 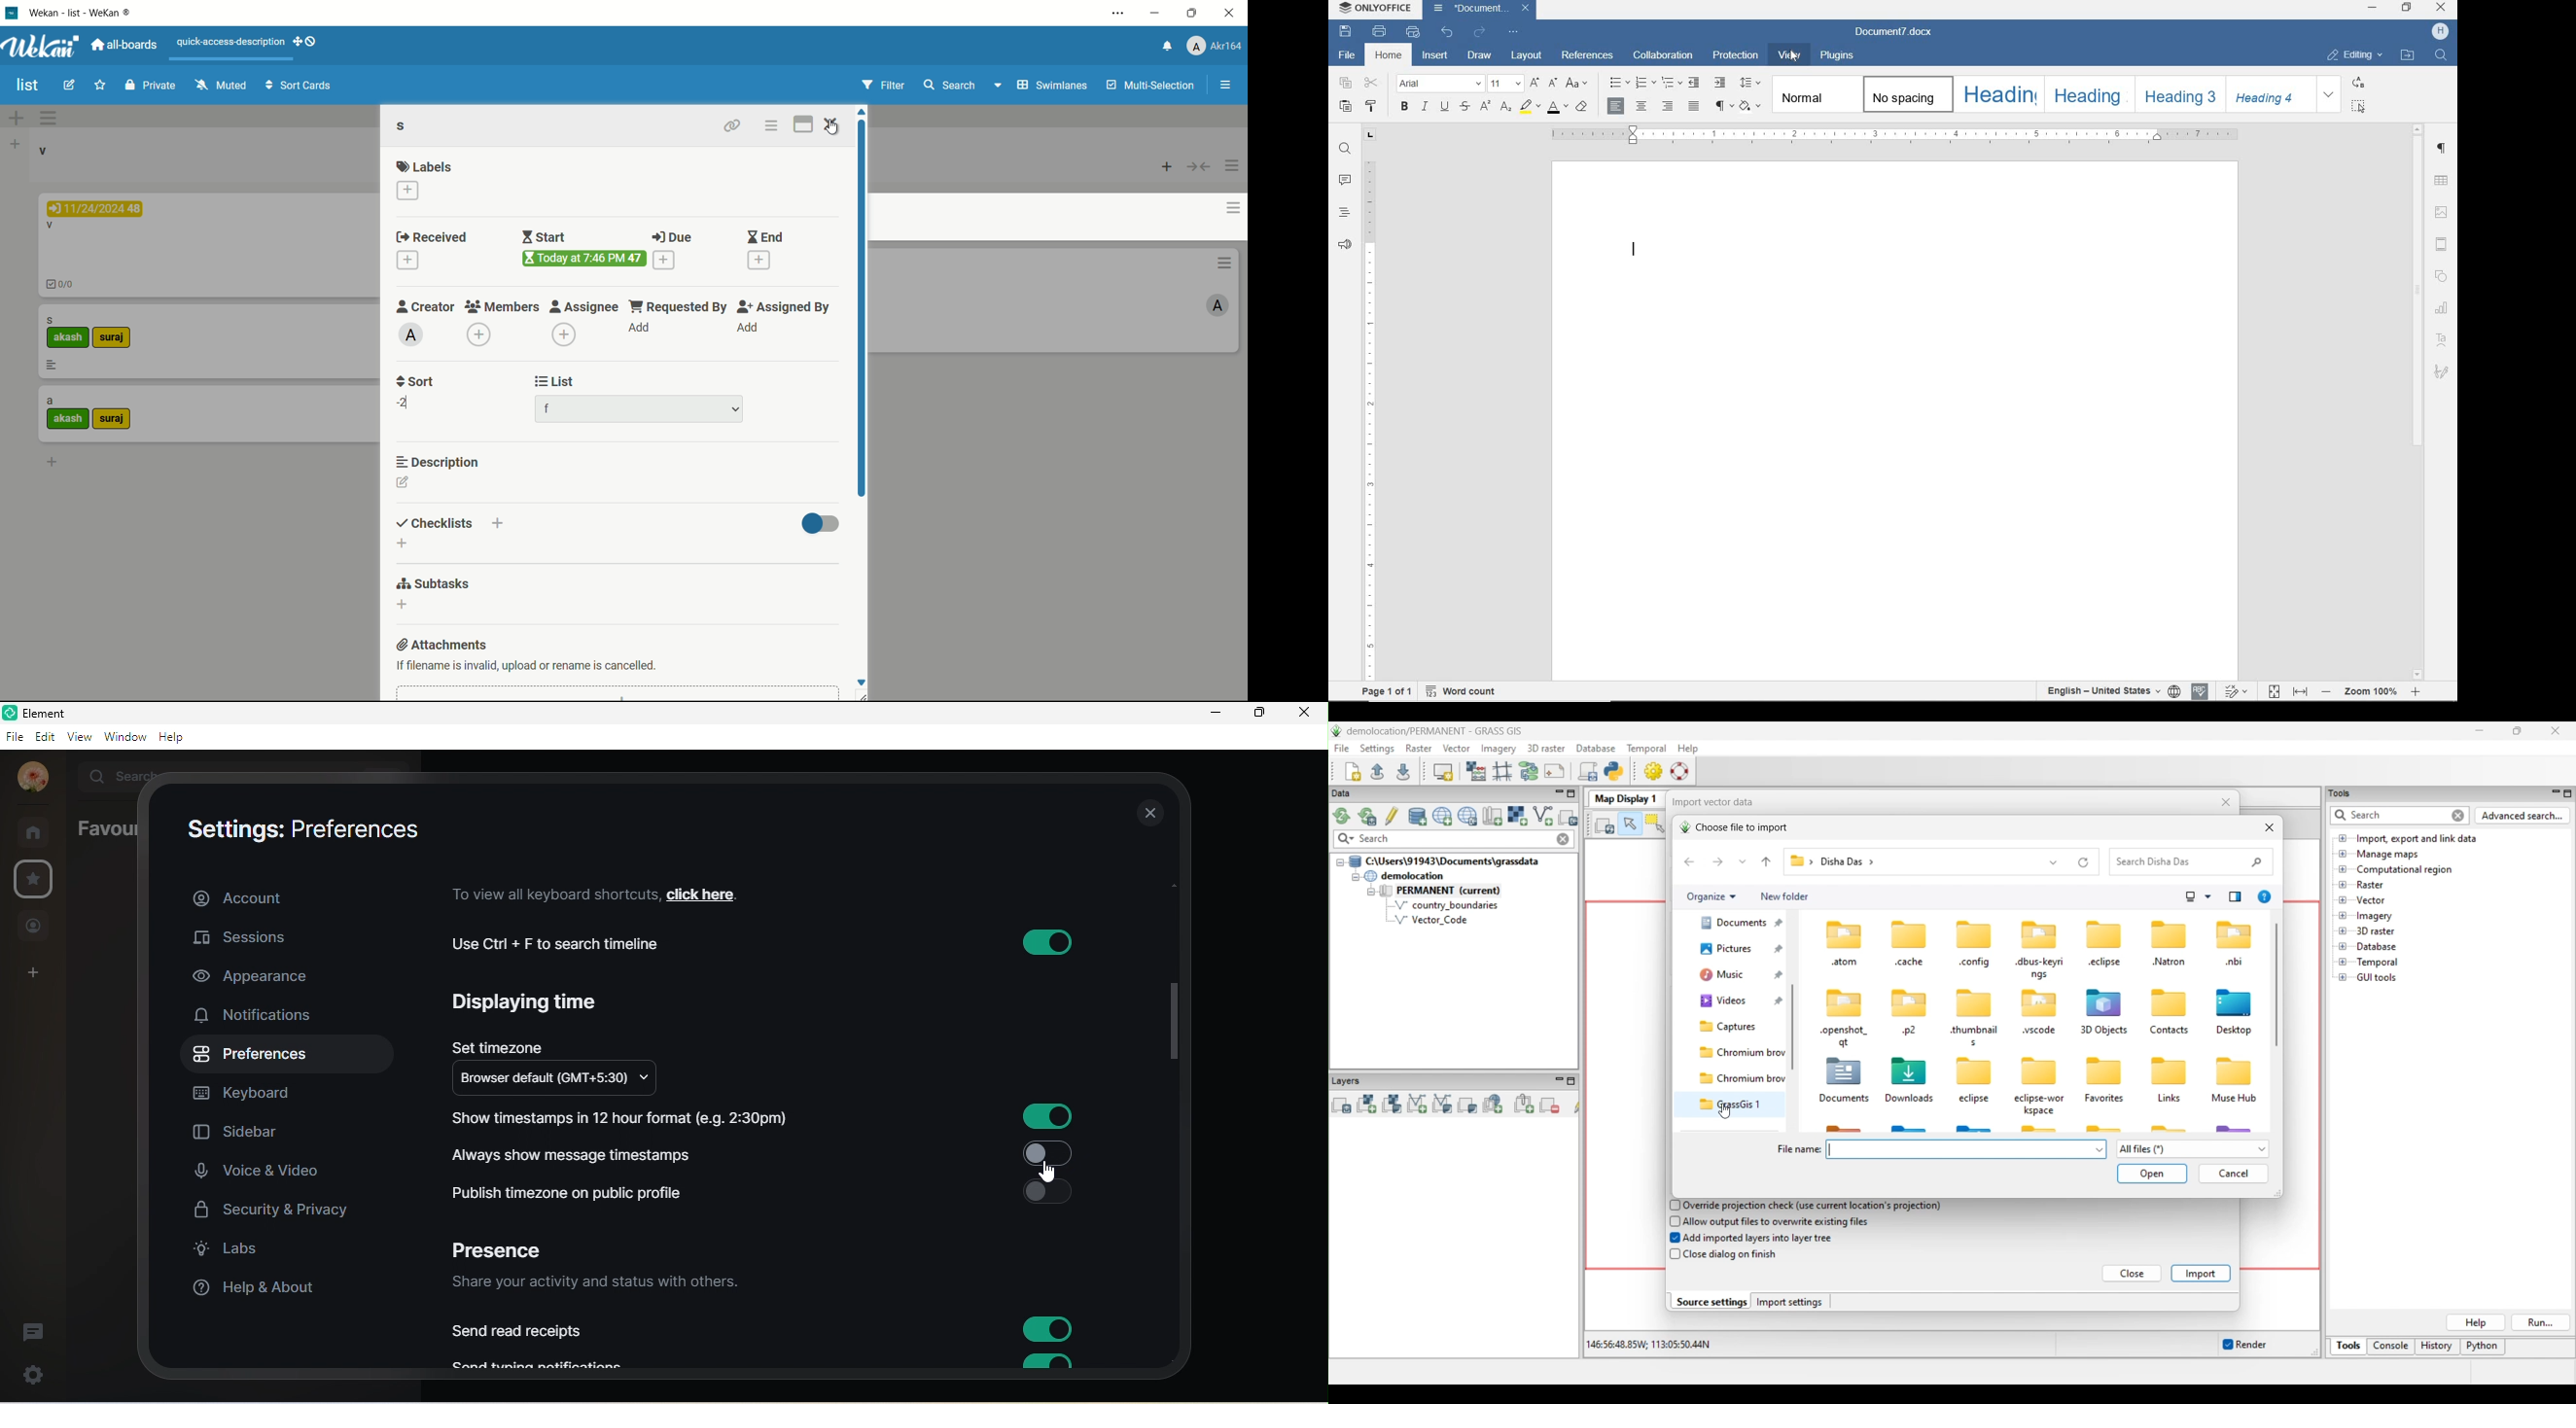 I want to click on Quick search folder, so click(x=2192, y=862).